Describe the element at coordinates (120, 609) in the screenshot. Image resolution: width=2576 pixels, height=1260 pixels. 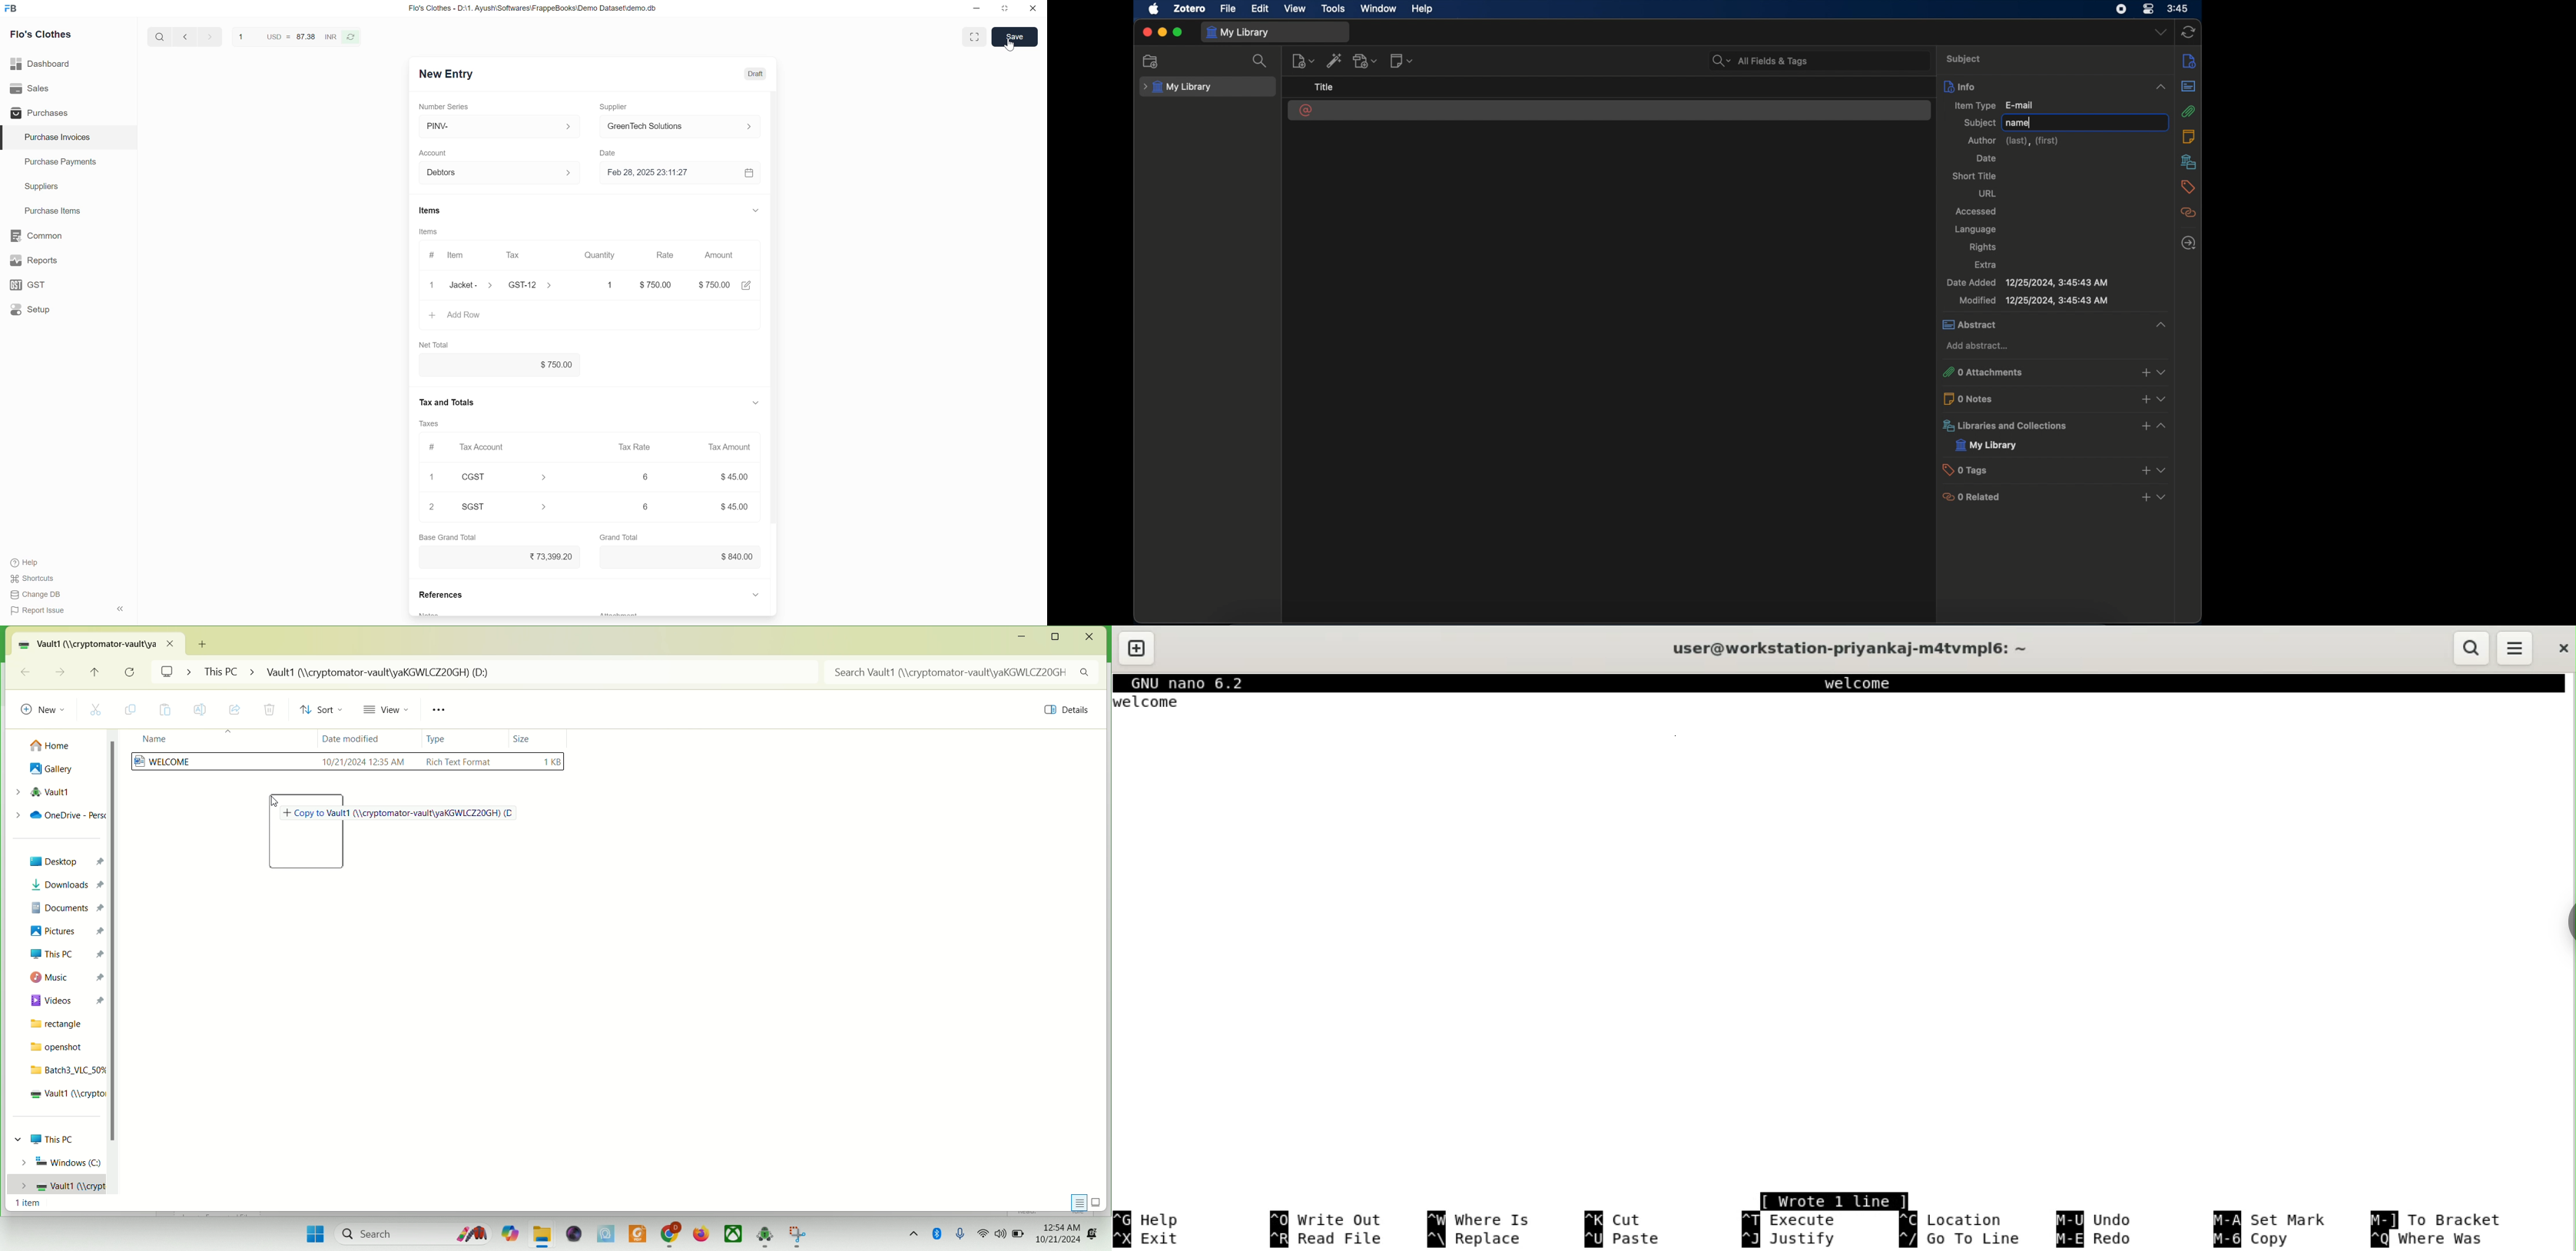
I see `Collapse` at that location.